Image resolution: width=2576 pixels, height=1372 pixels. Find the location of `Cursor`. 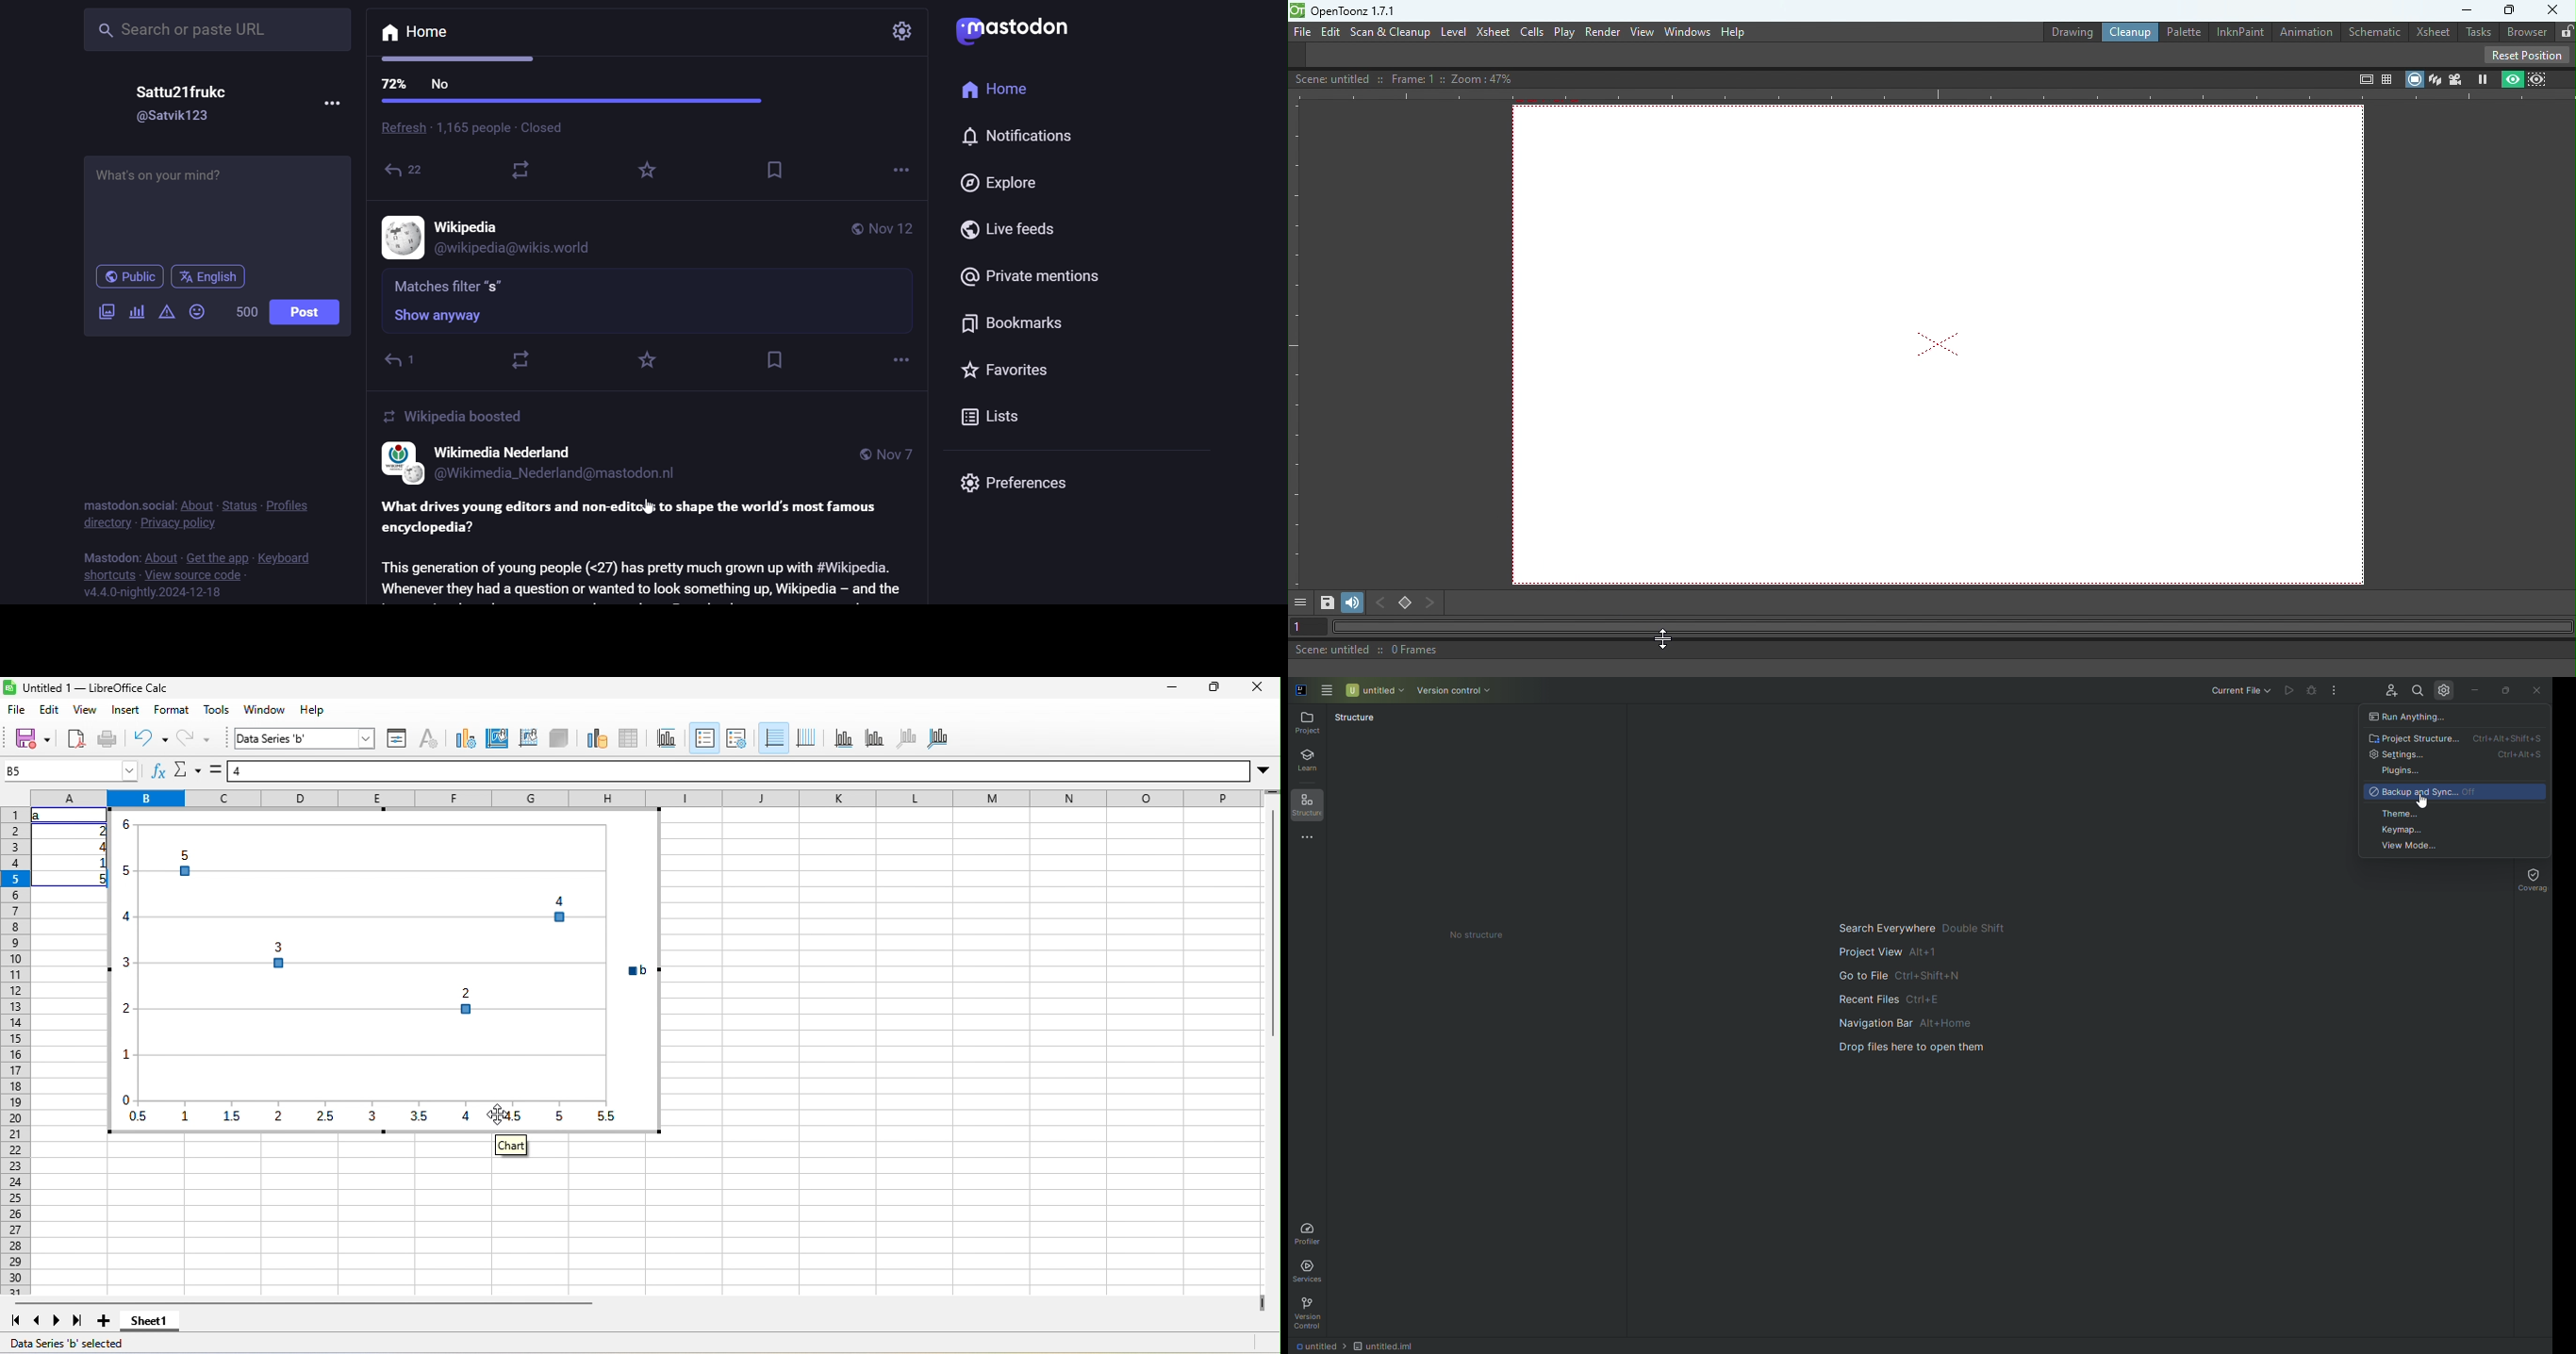

Cursor is located at coordinates (649, 510).